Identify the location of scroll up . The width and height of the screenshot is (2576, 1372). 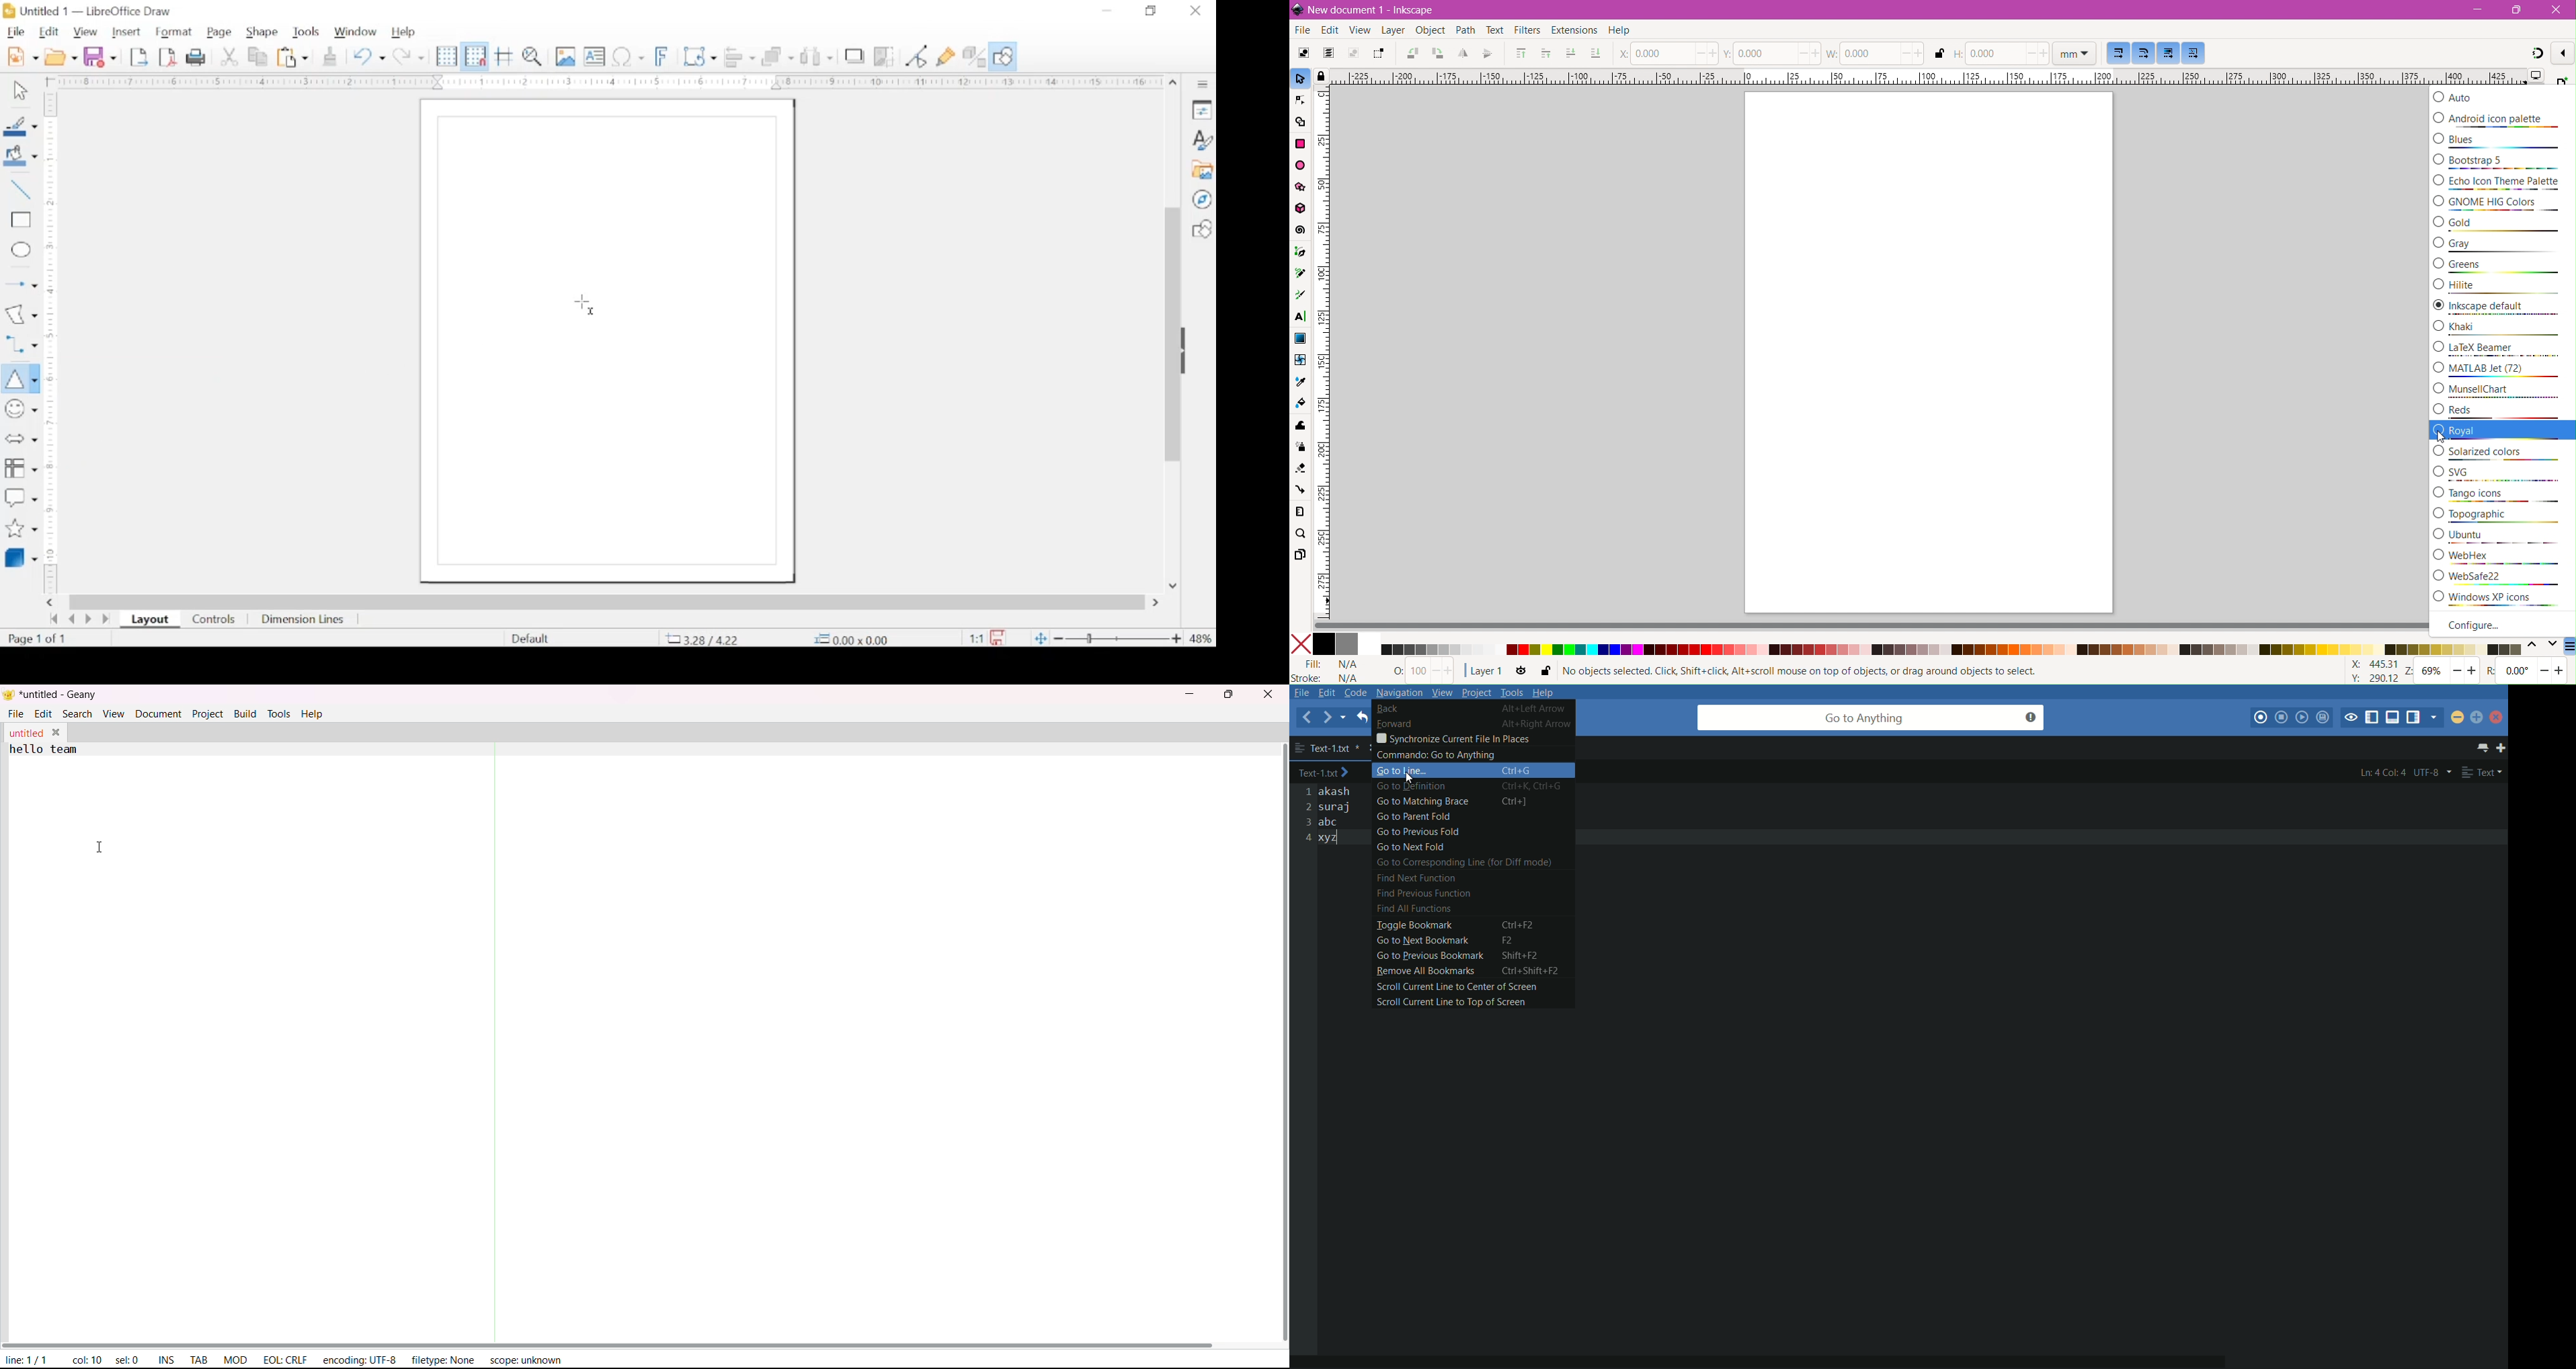
(1174, 83).